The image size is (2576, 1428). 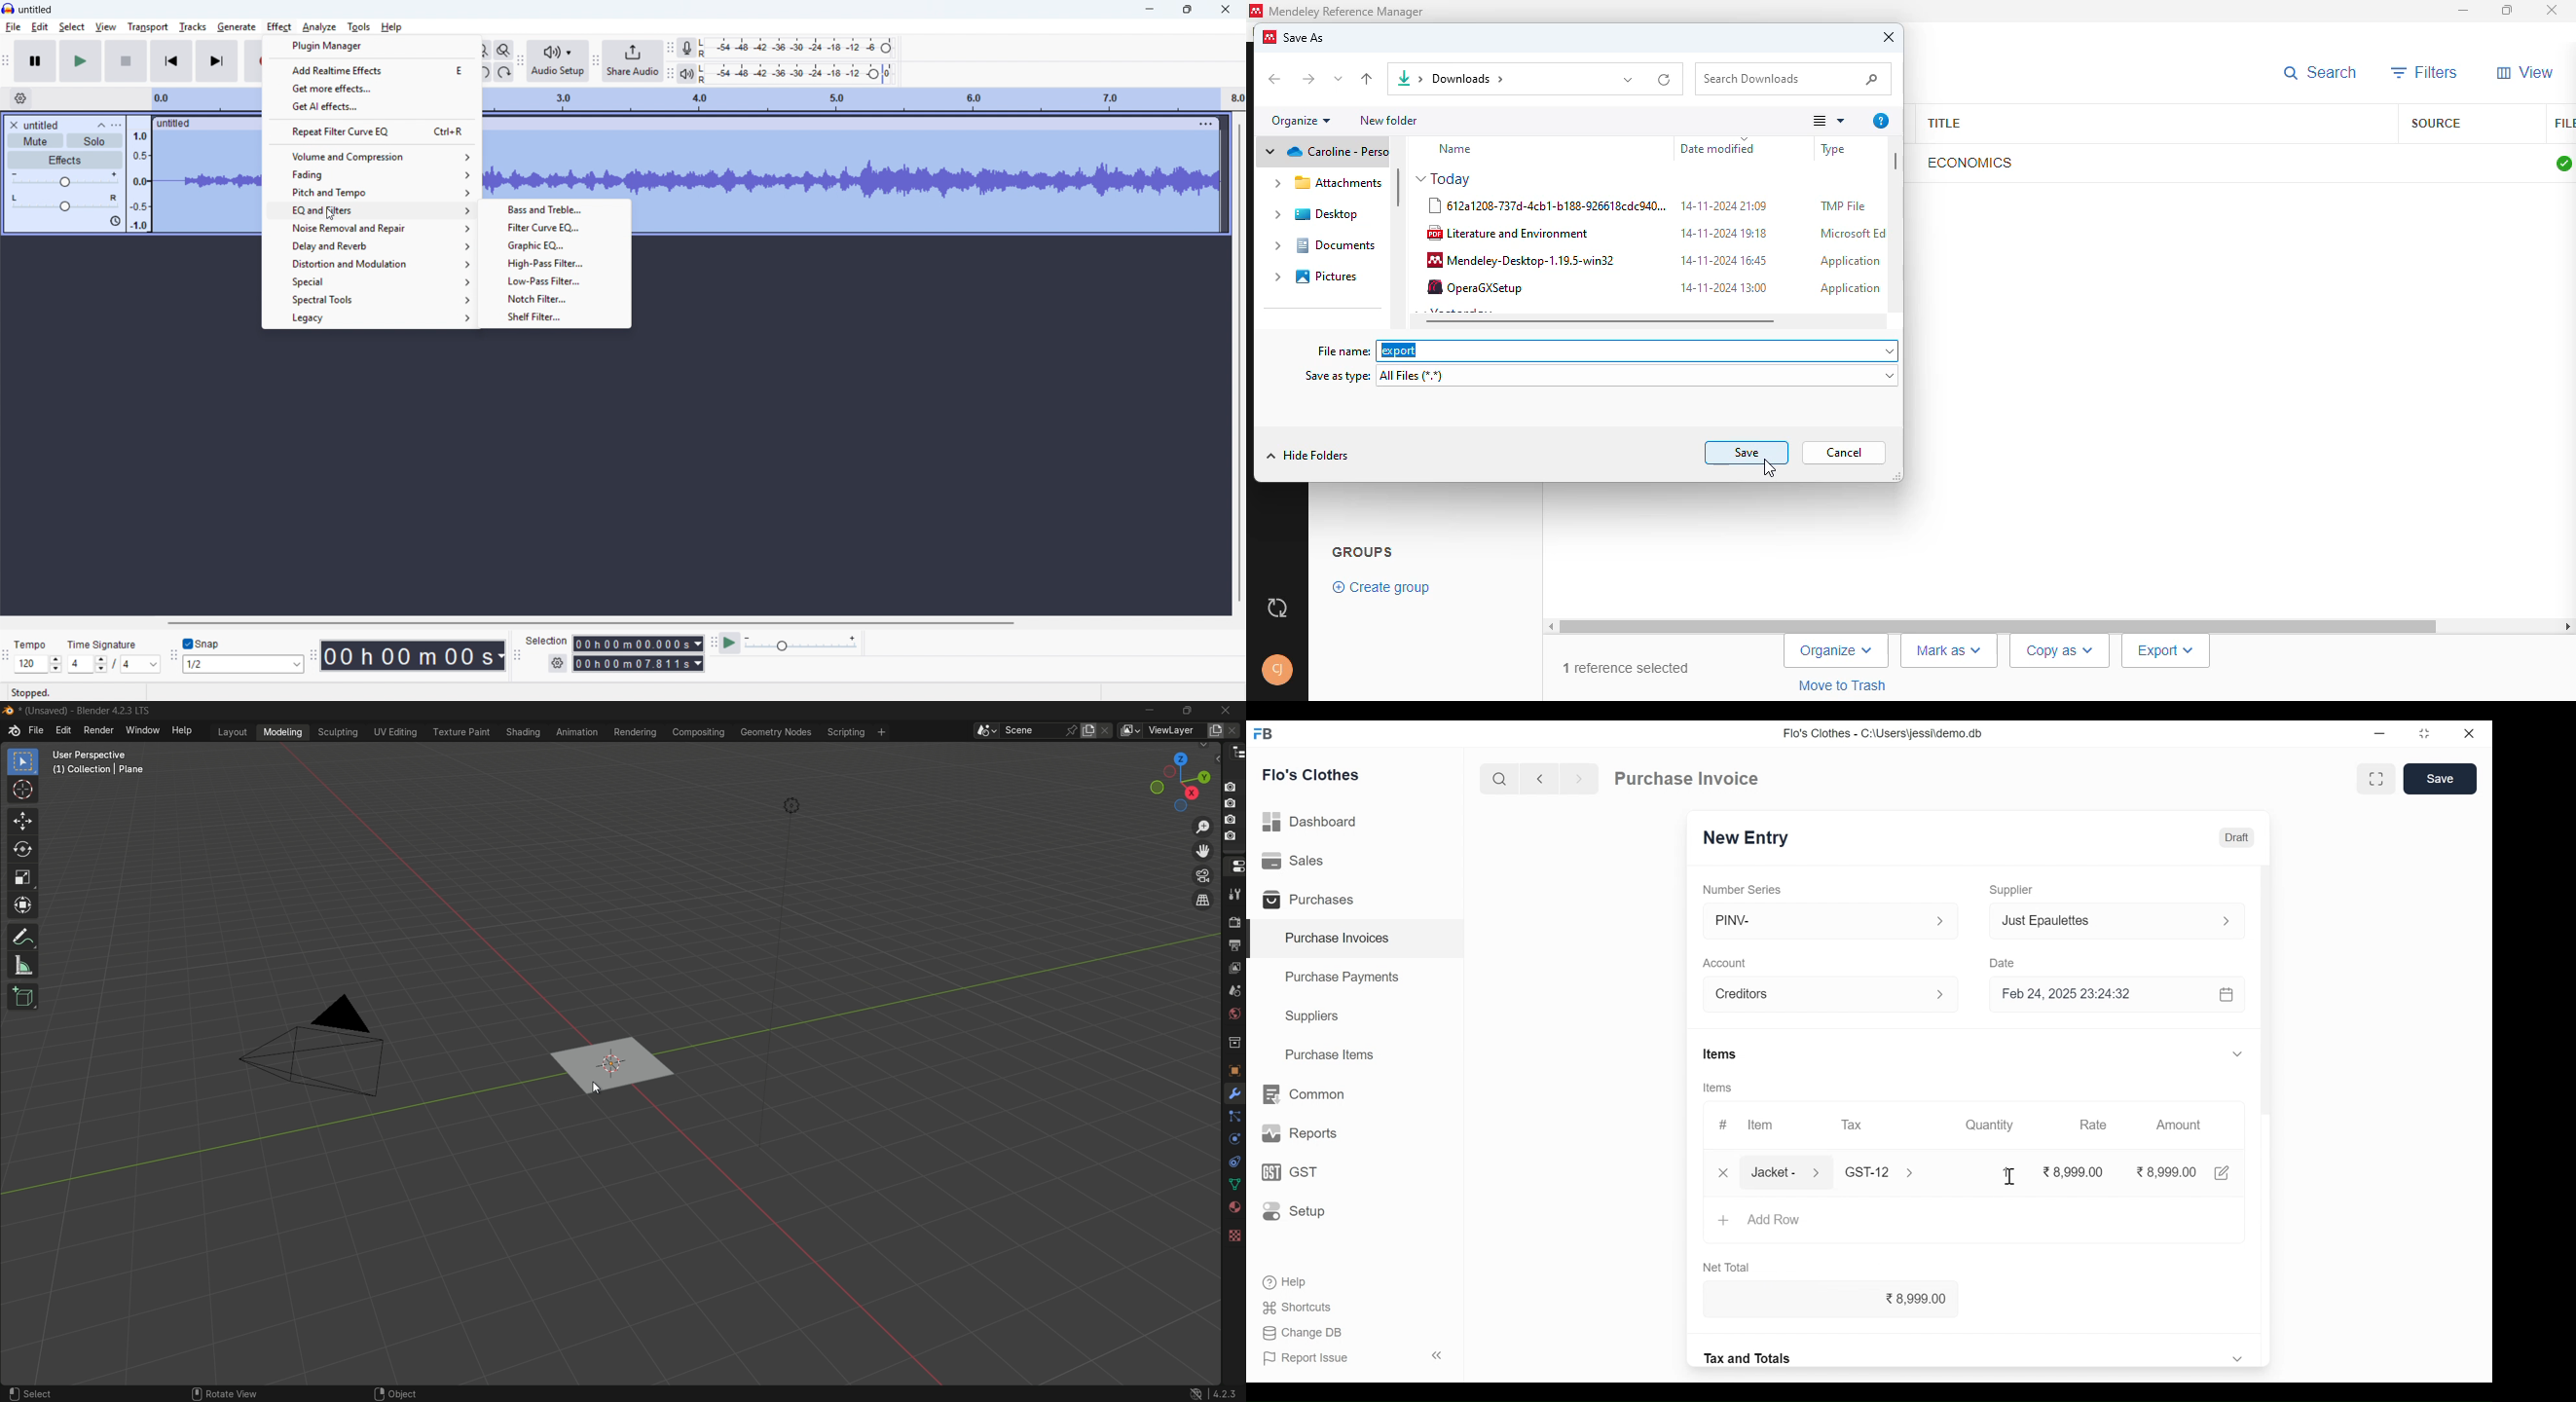 I want to click on geometry nodes, so click(x=776, y=733).